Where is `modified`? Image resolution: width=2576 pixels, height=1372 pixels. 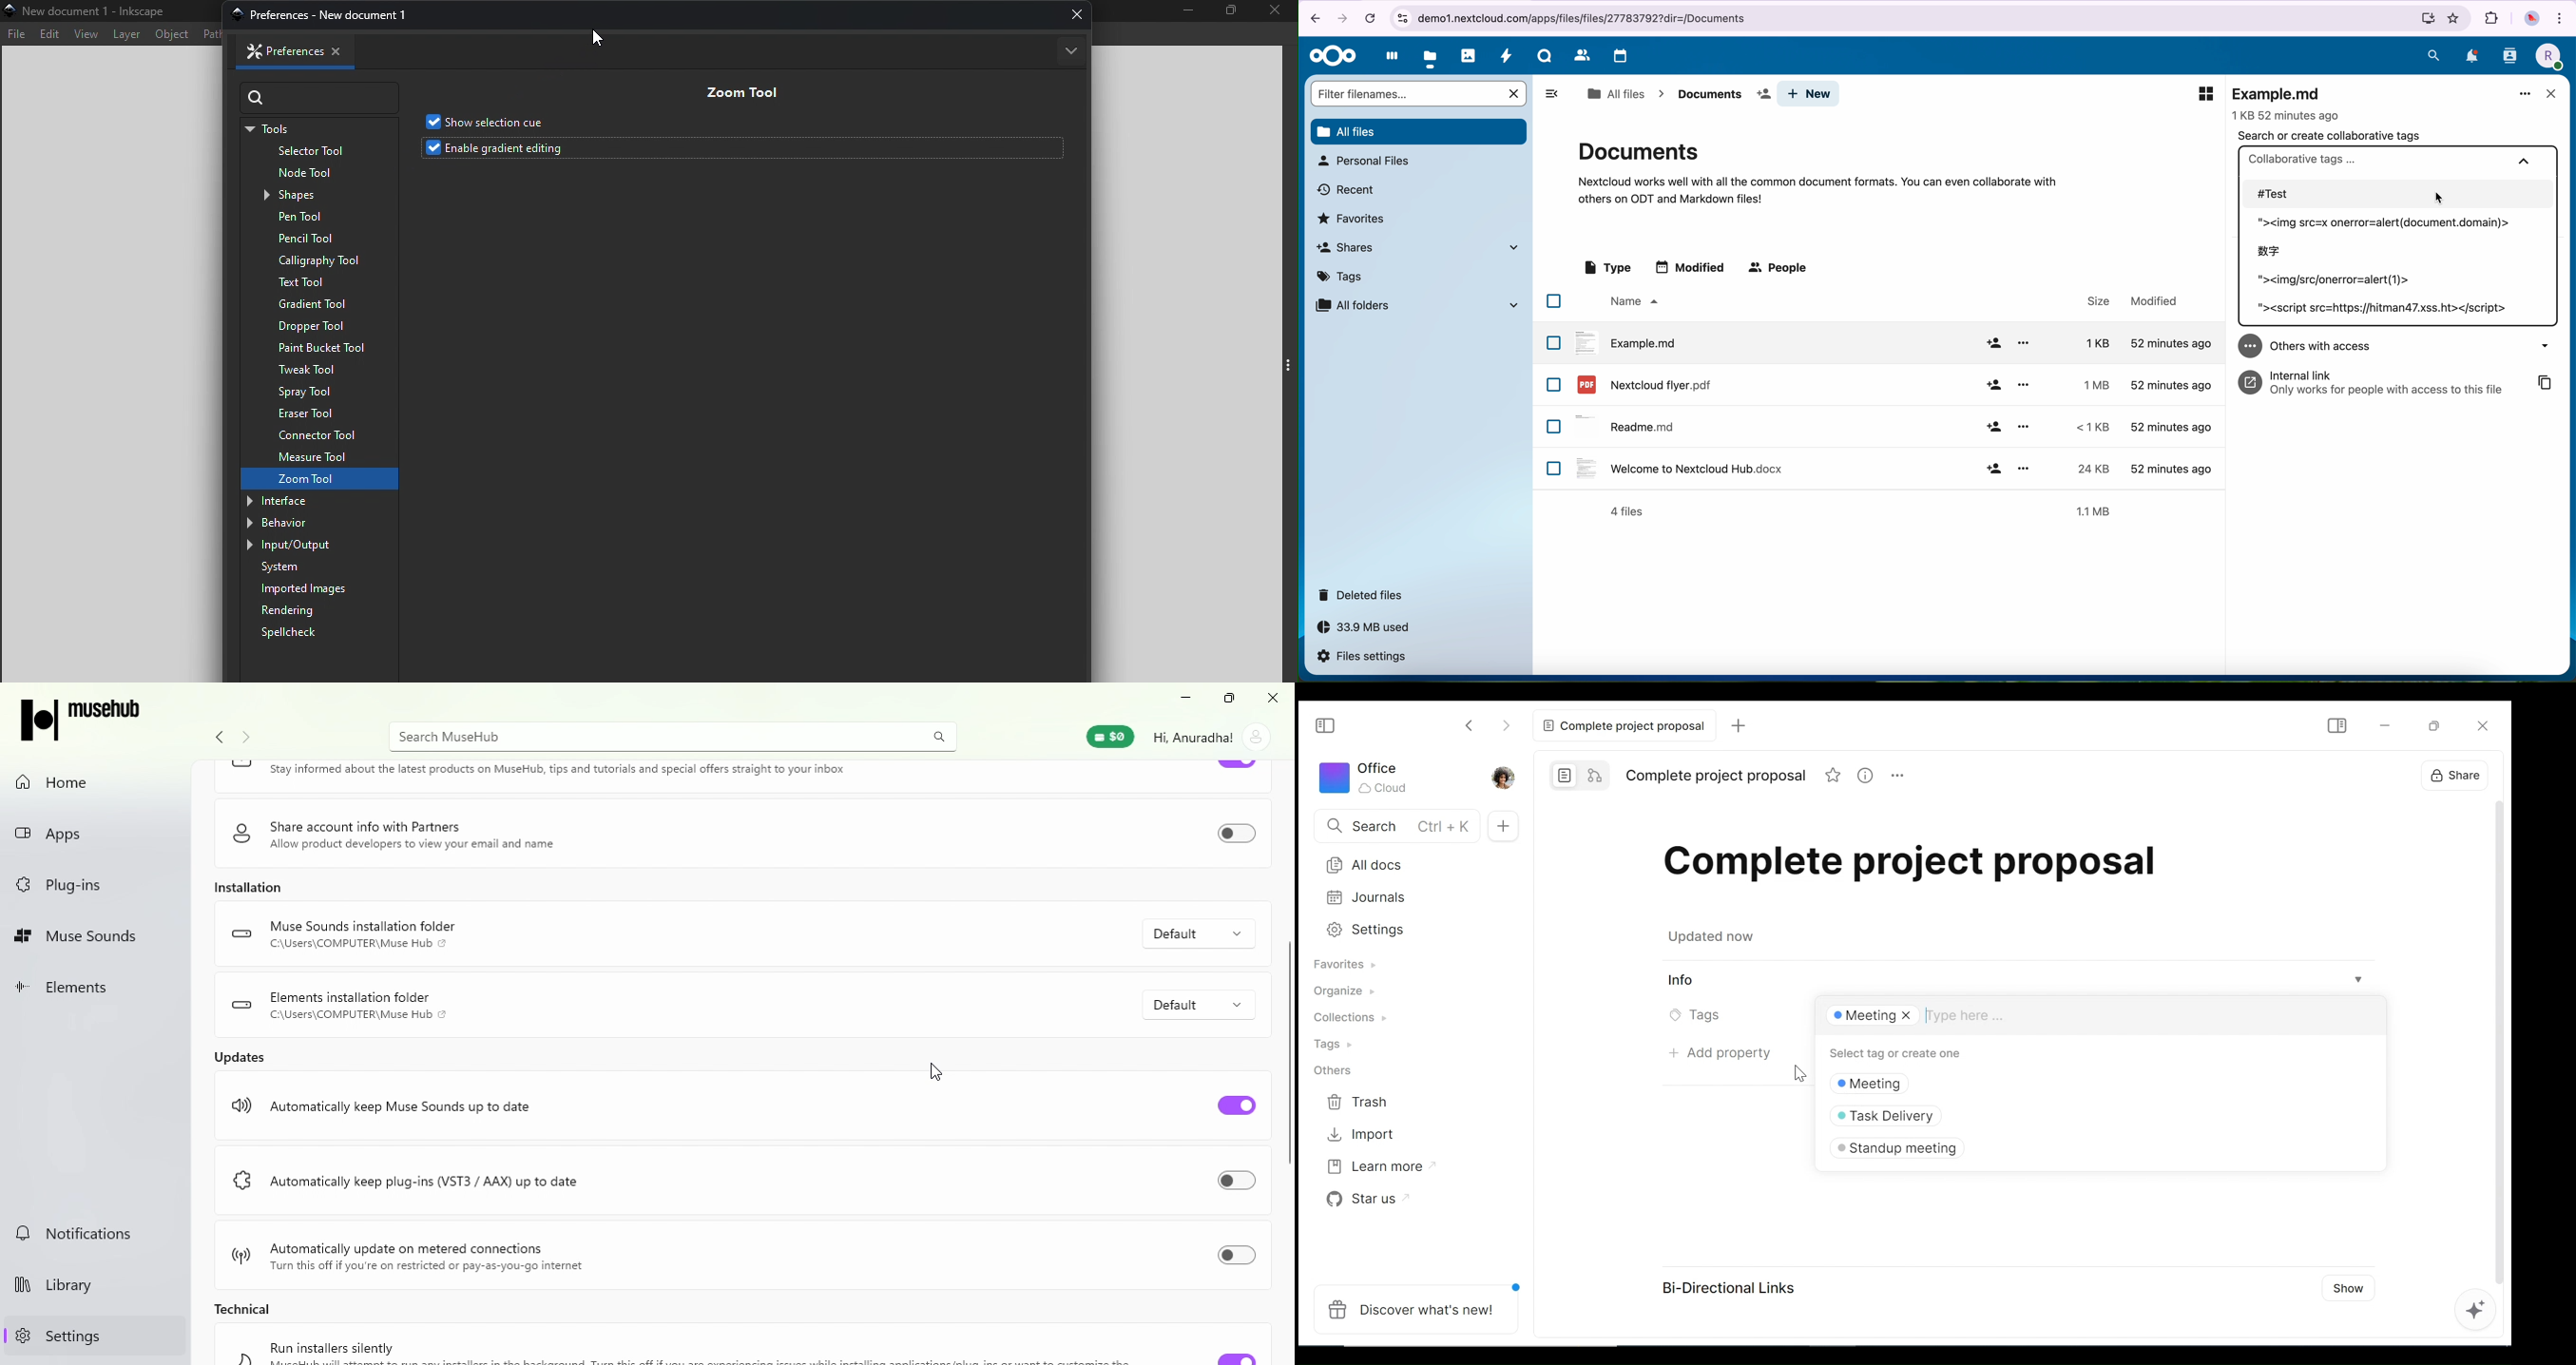 modified is located at coordinates (1692, 267).